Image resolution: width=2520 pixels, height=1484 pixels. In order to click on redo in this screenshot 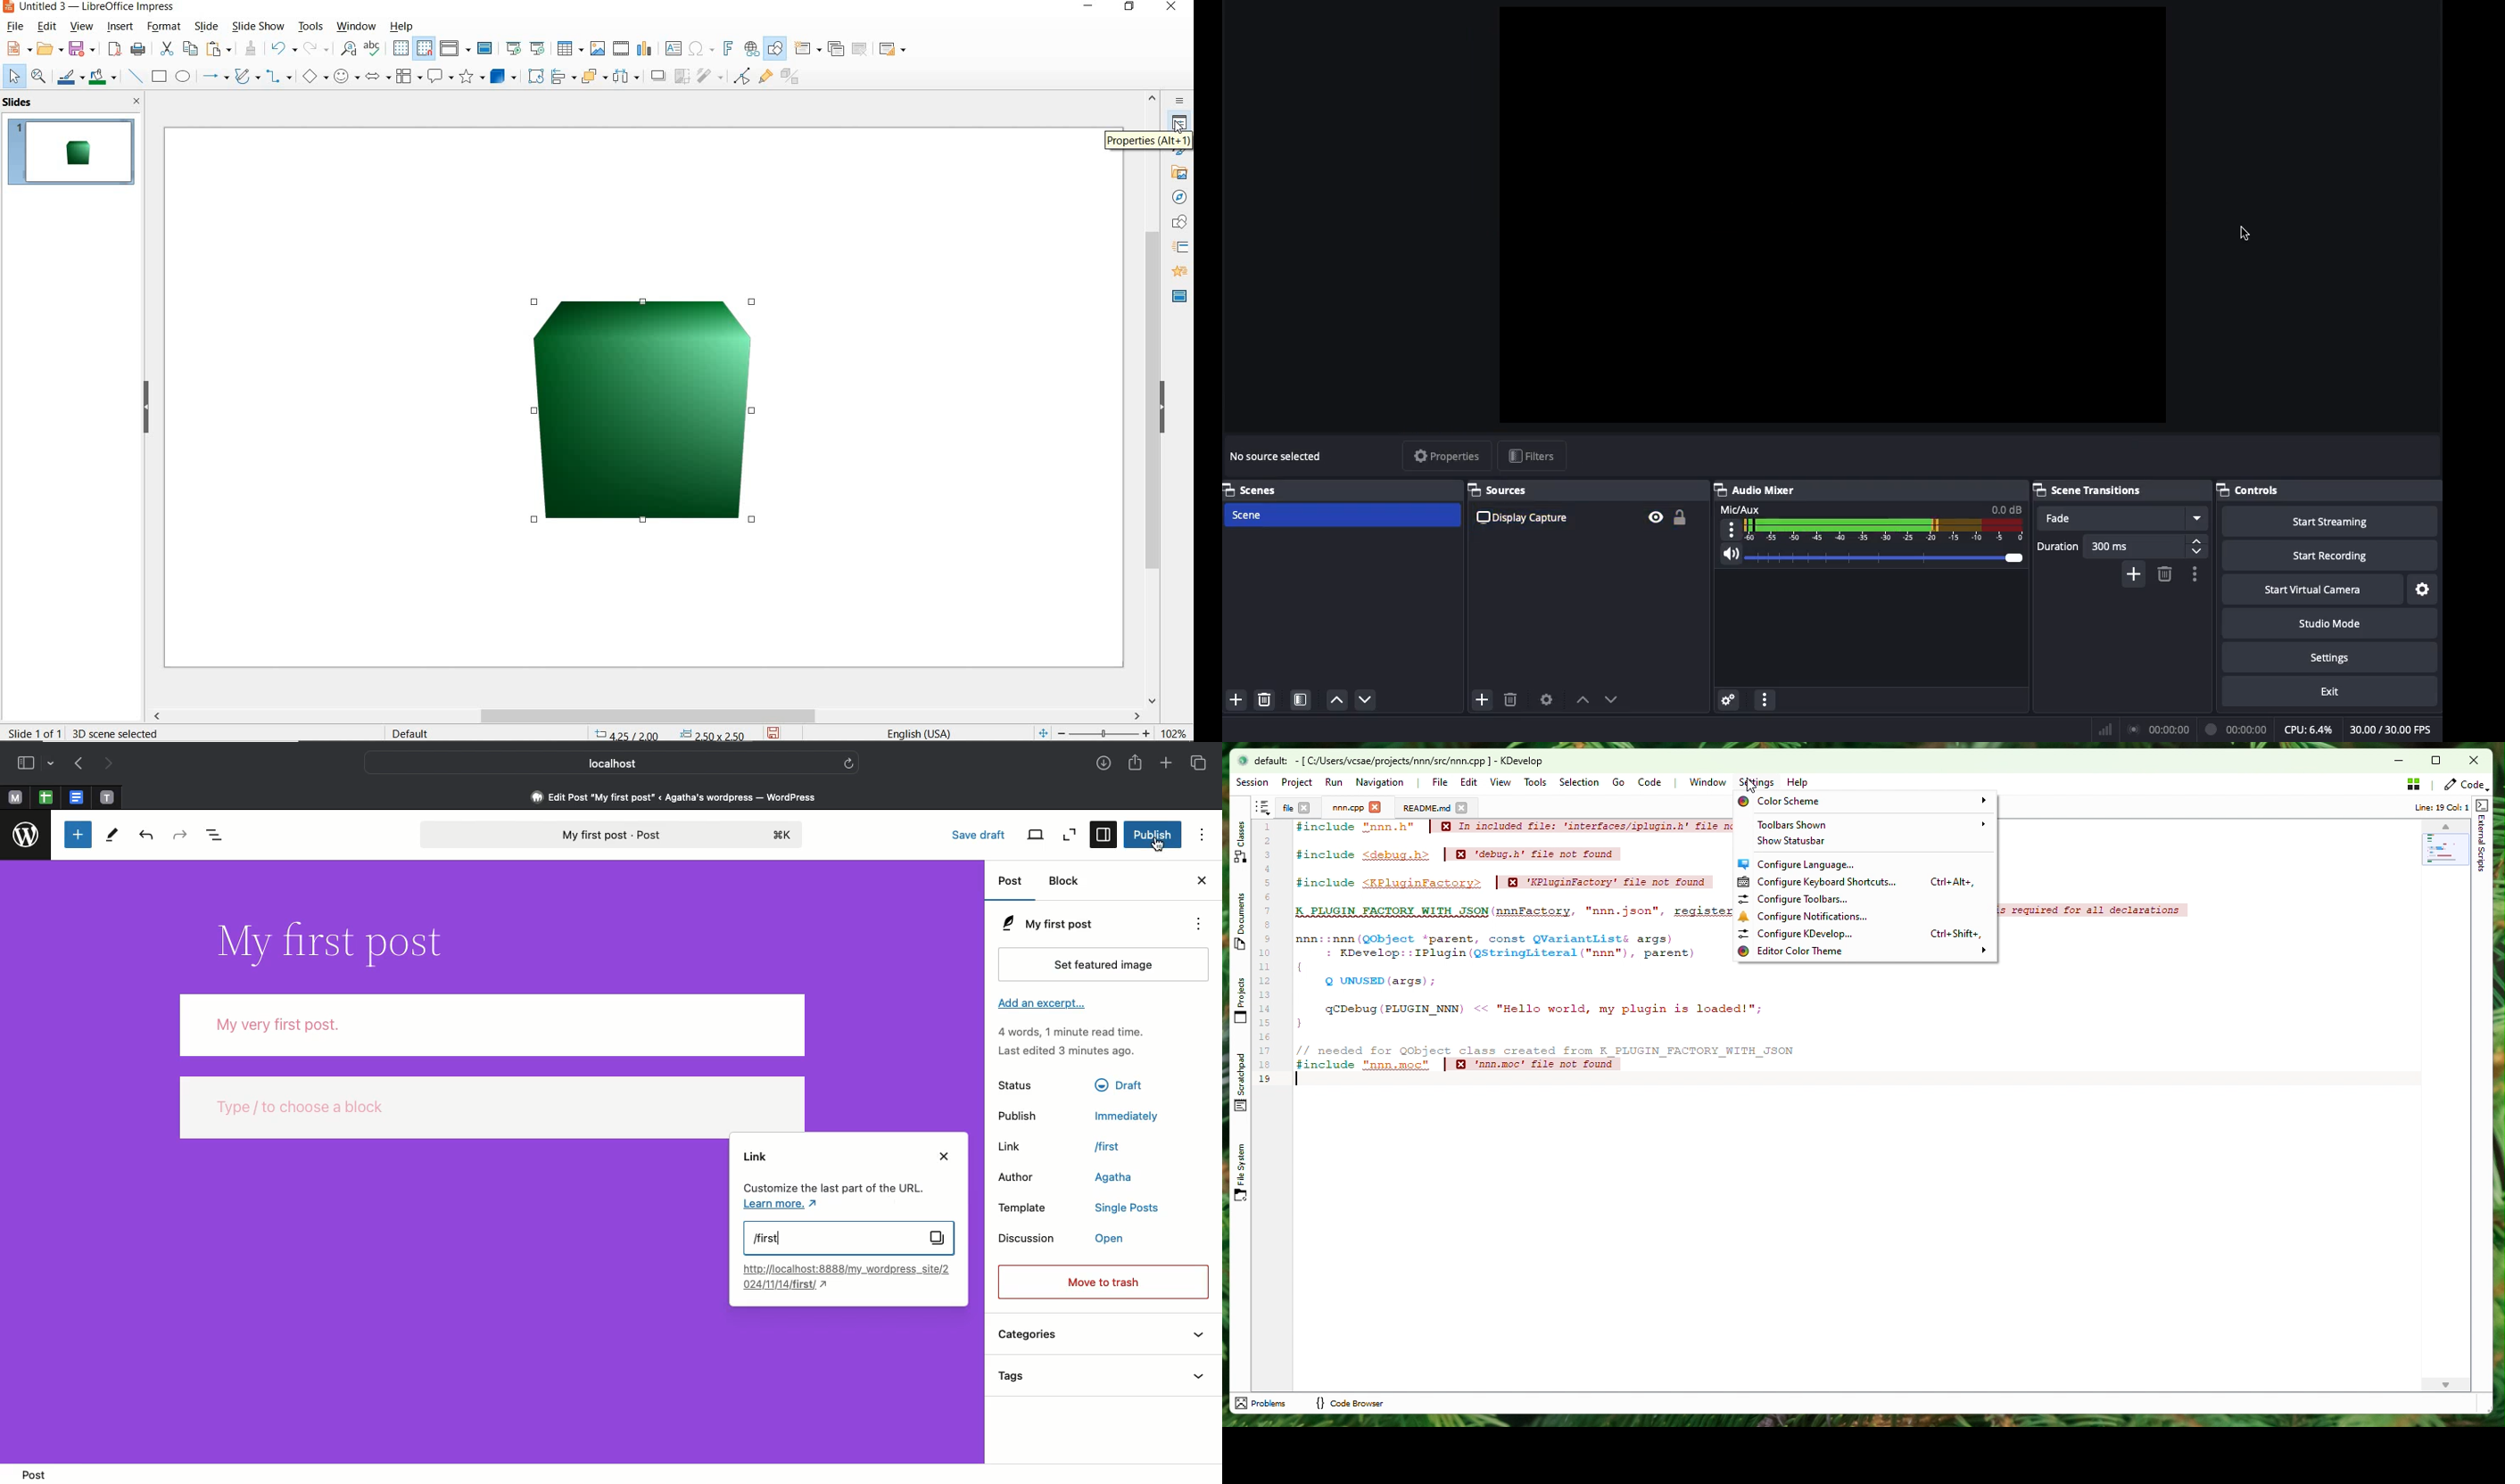, I will do `click(317, 49)`.